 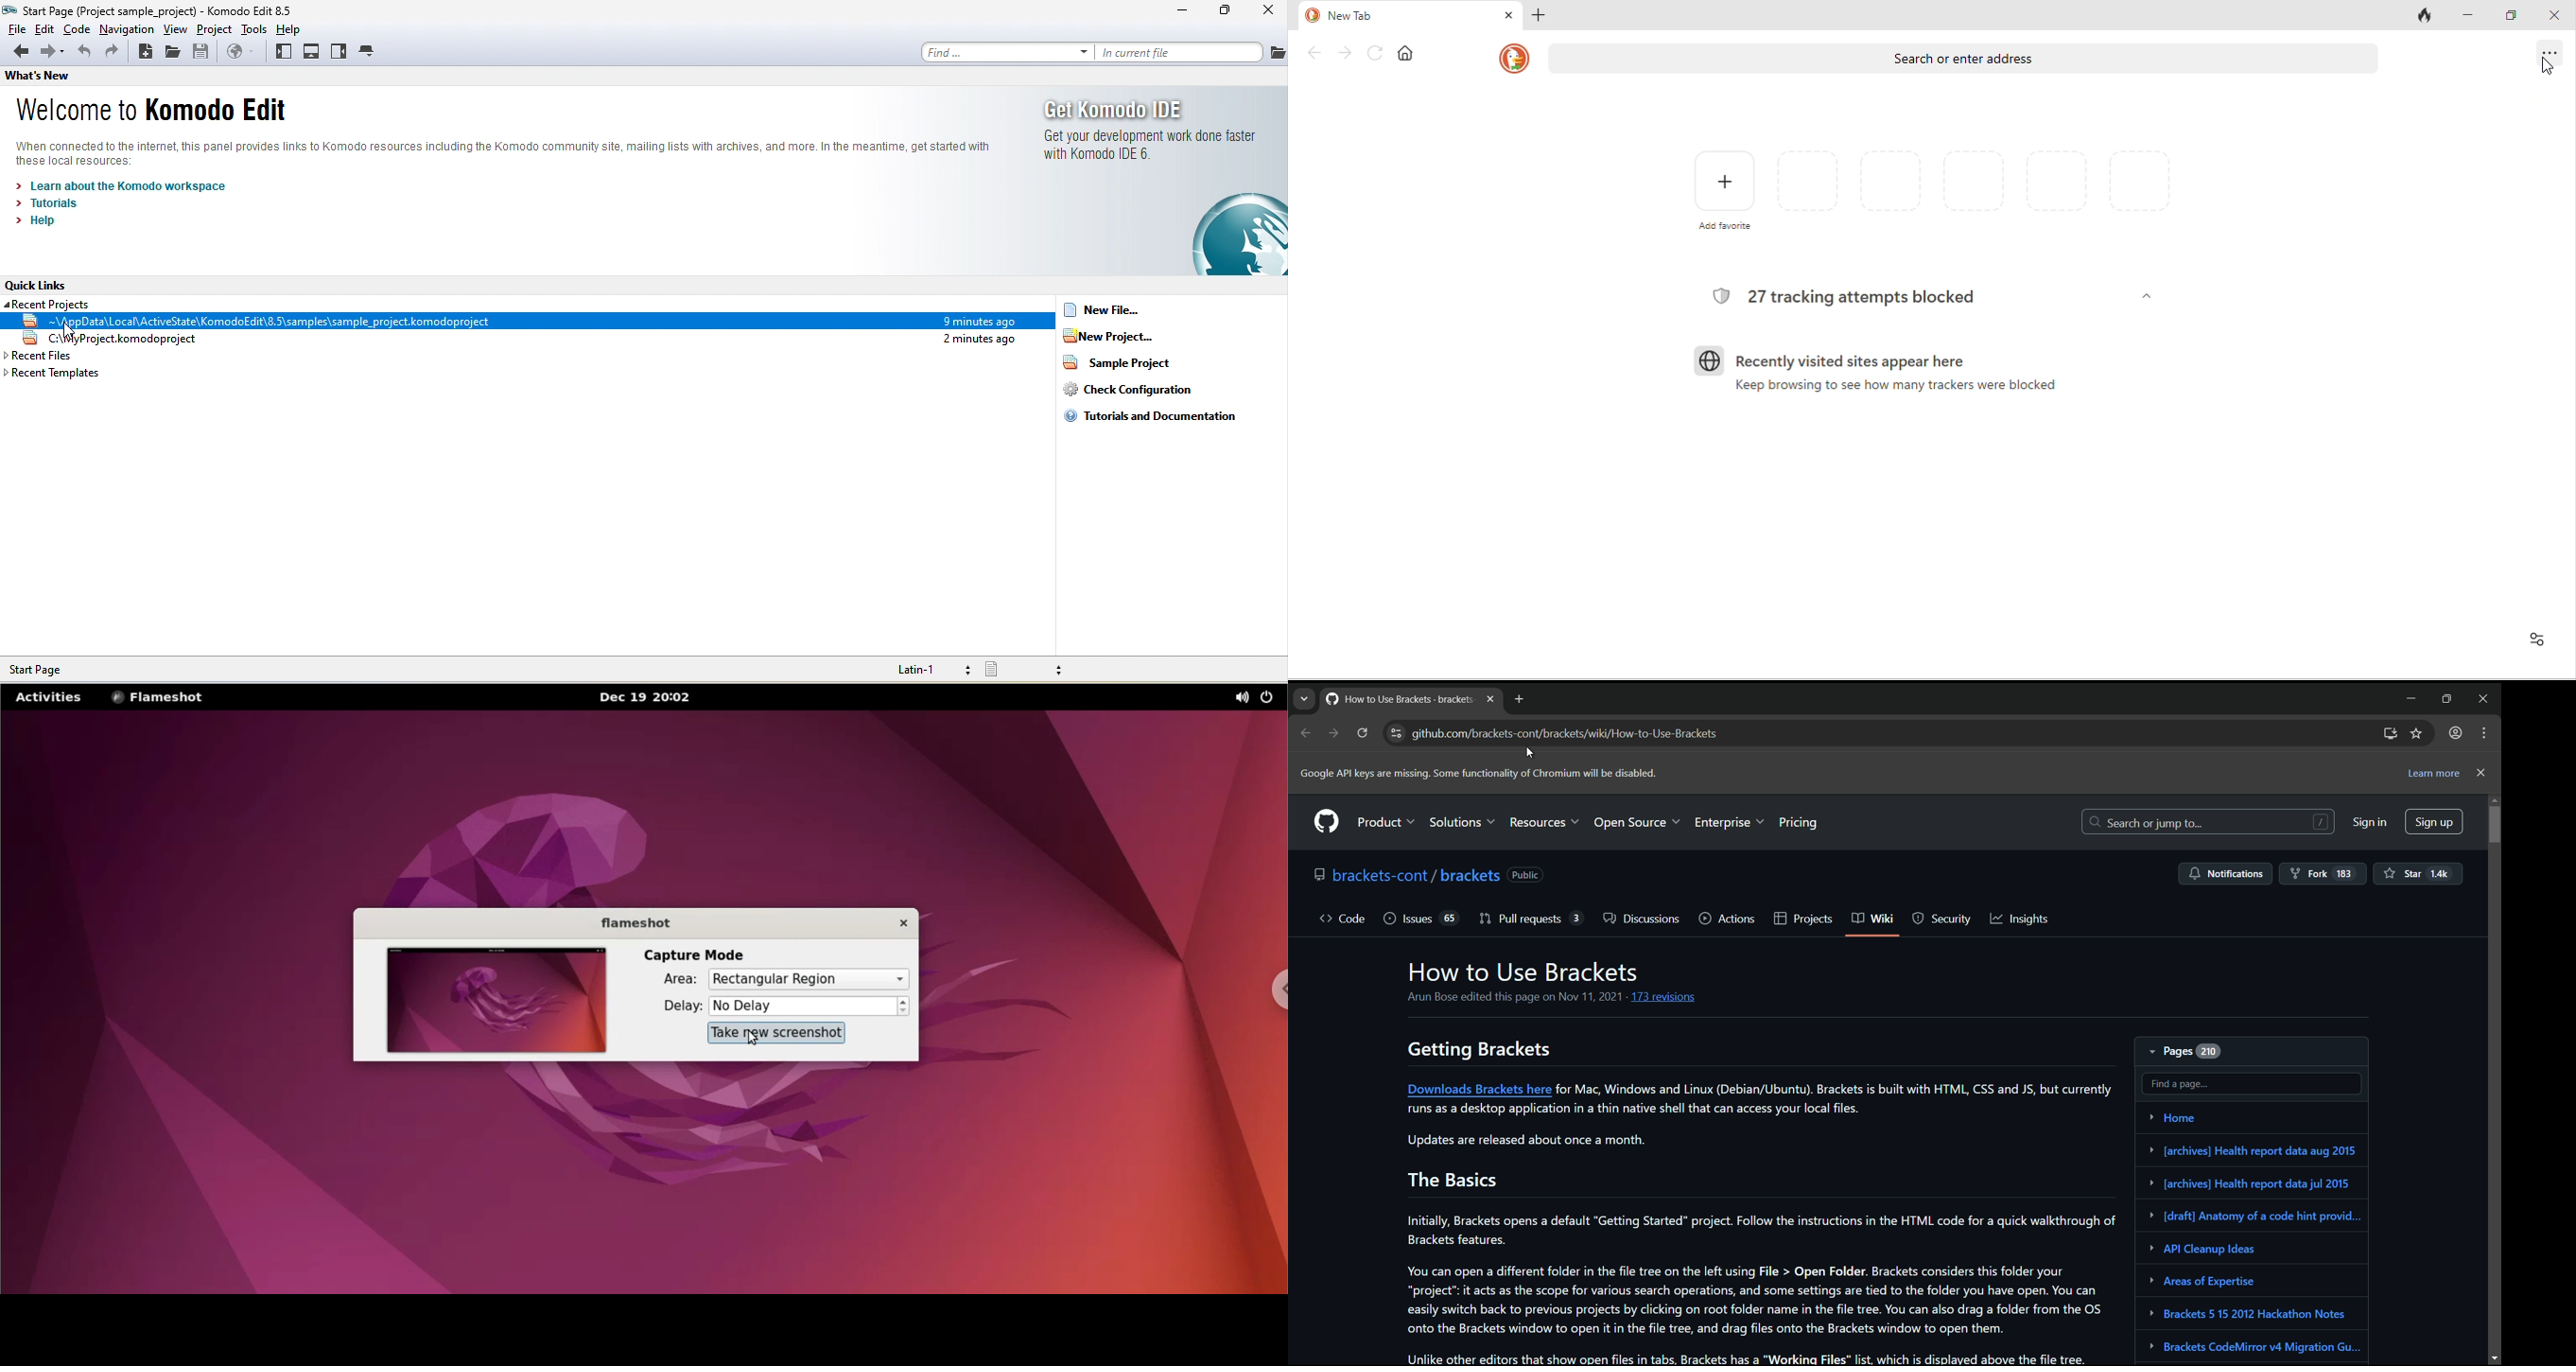 I want to click on forward, so click(x=1346, y=53).